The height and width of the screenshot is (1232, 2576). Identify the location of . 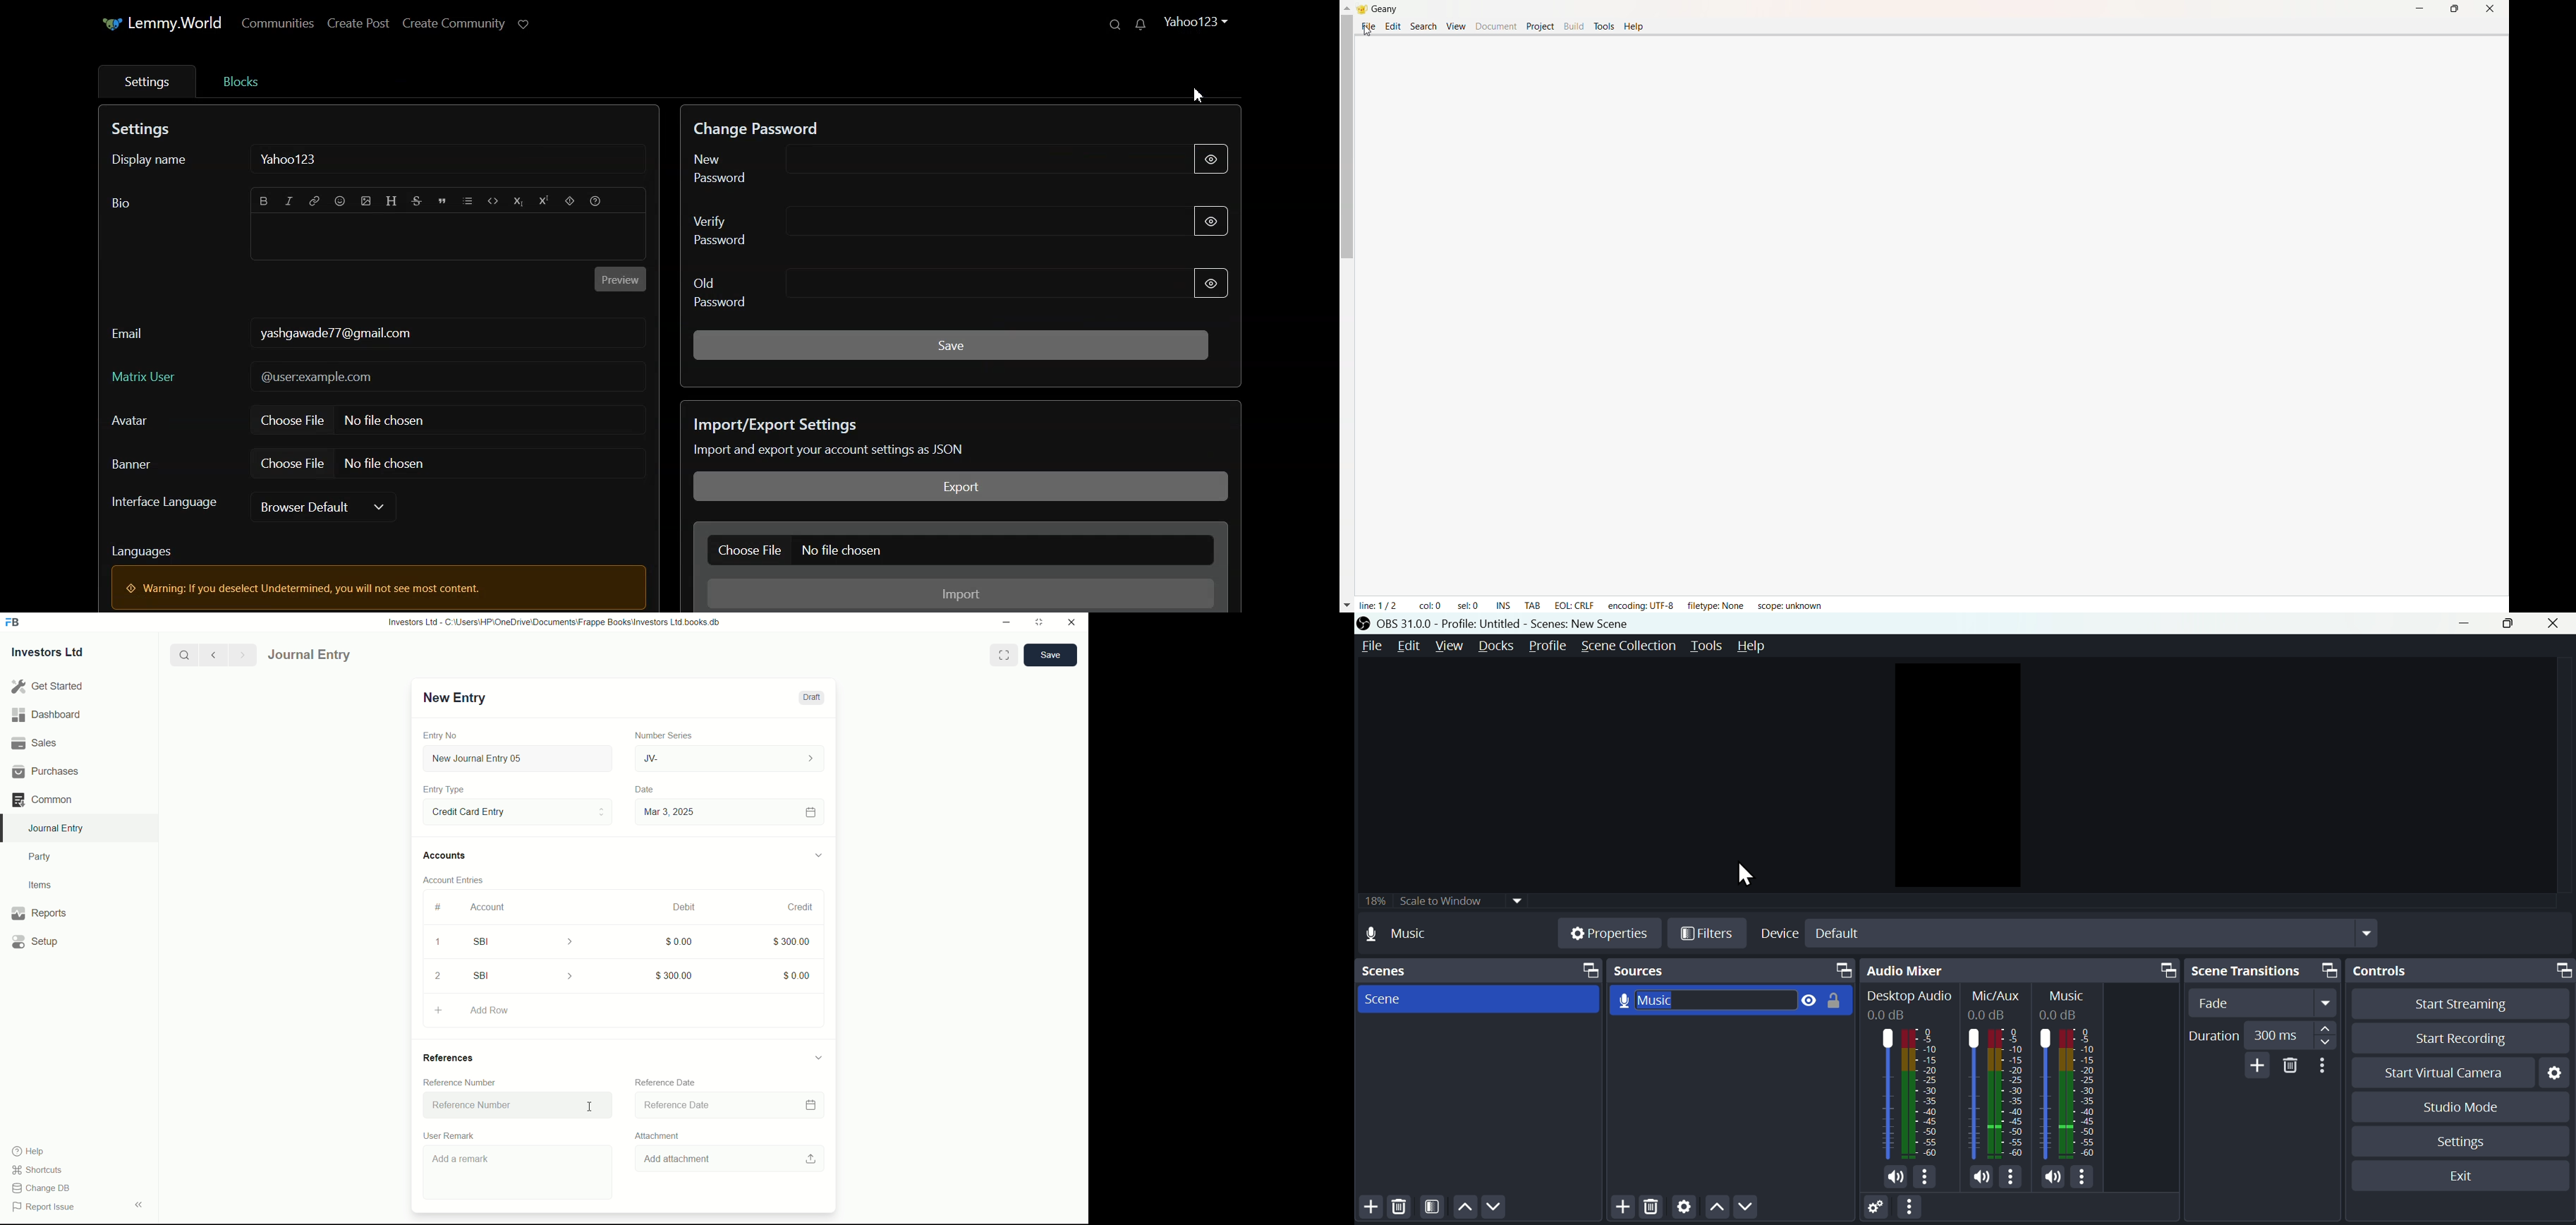
(1895, 1016).